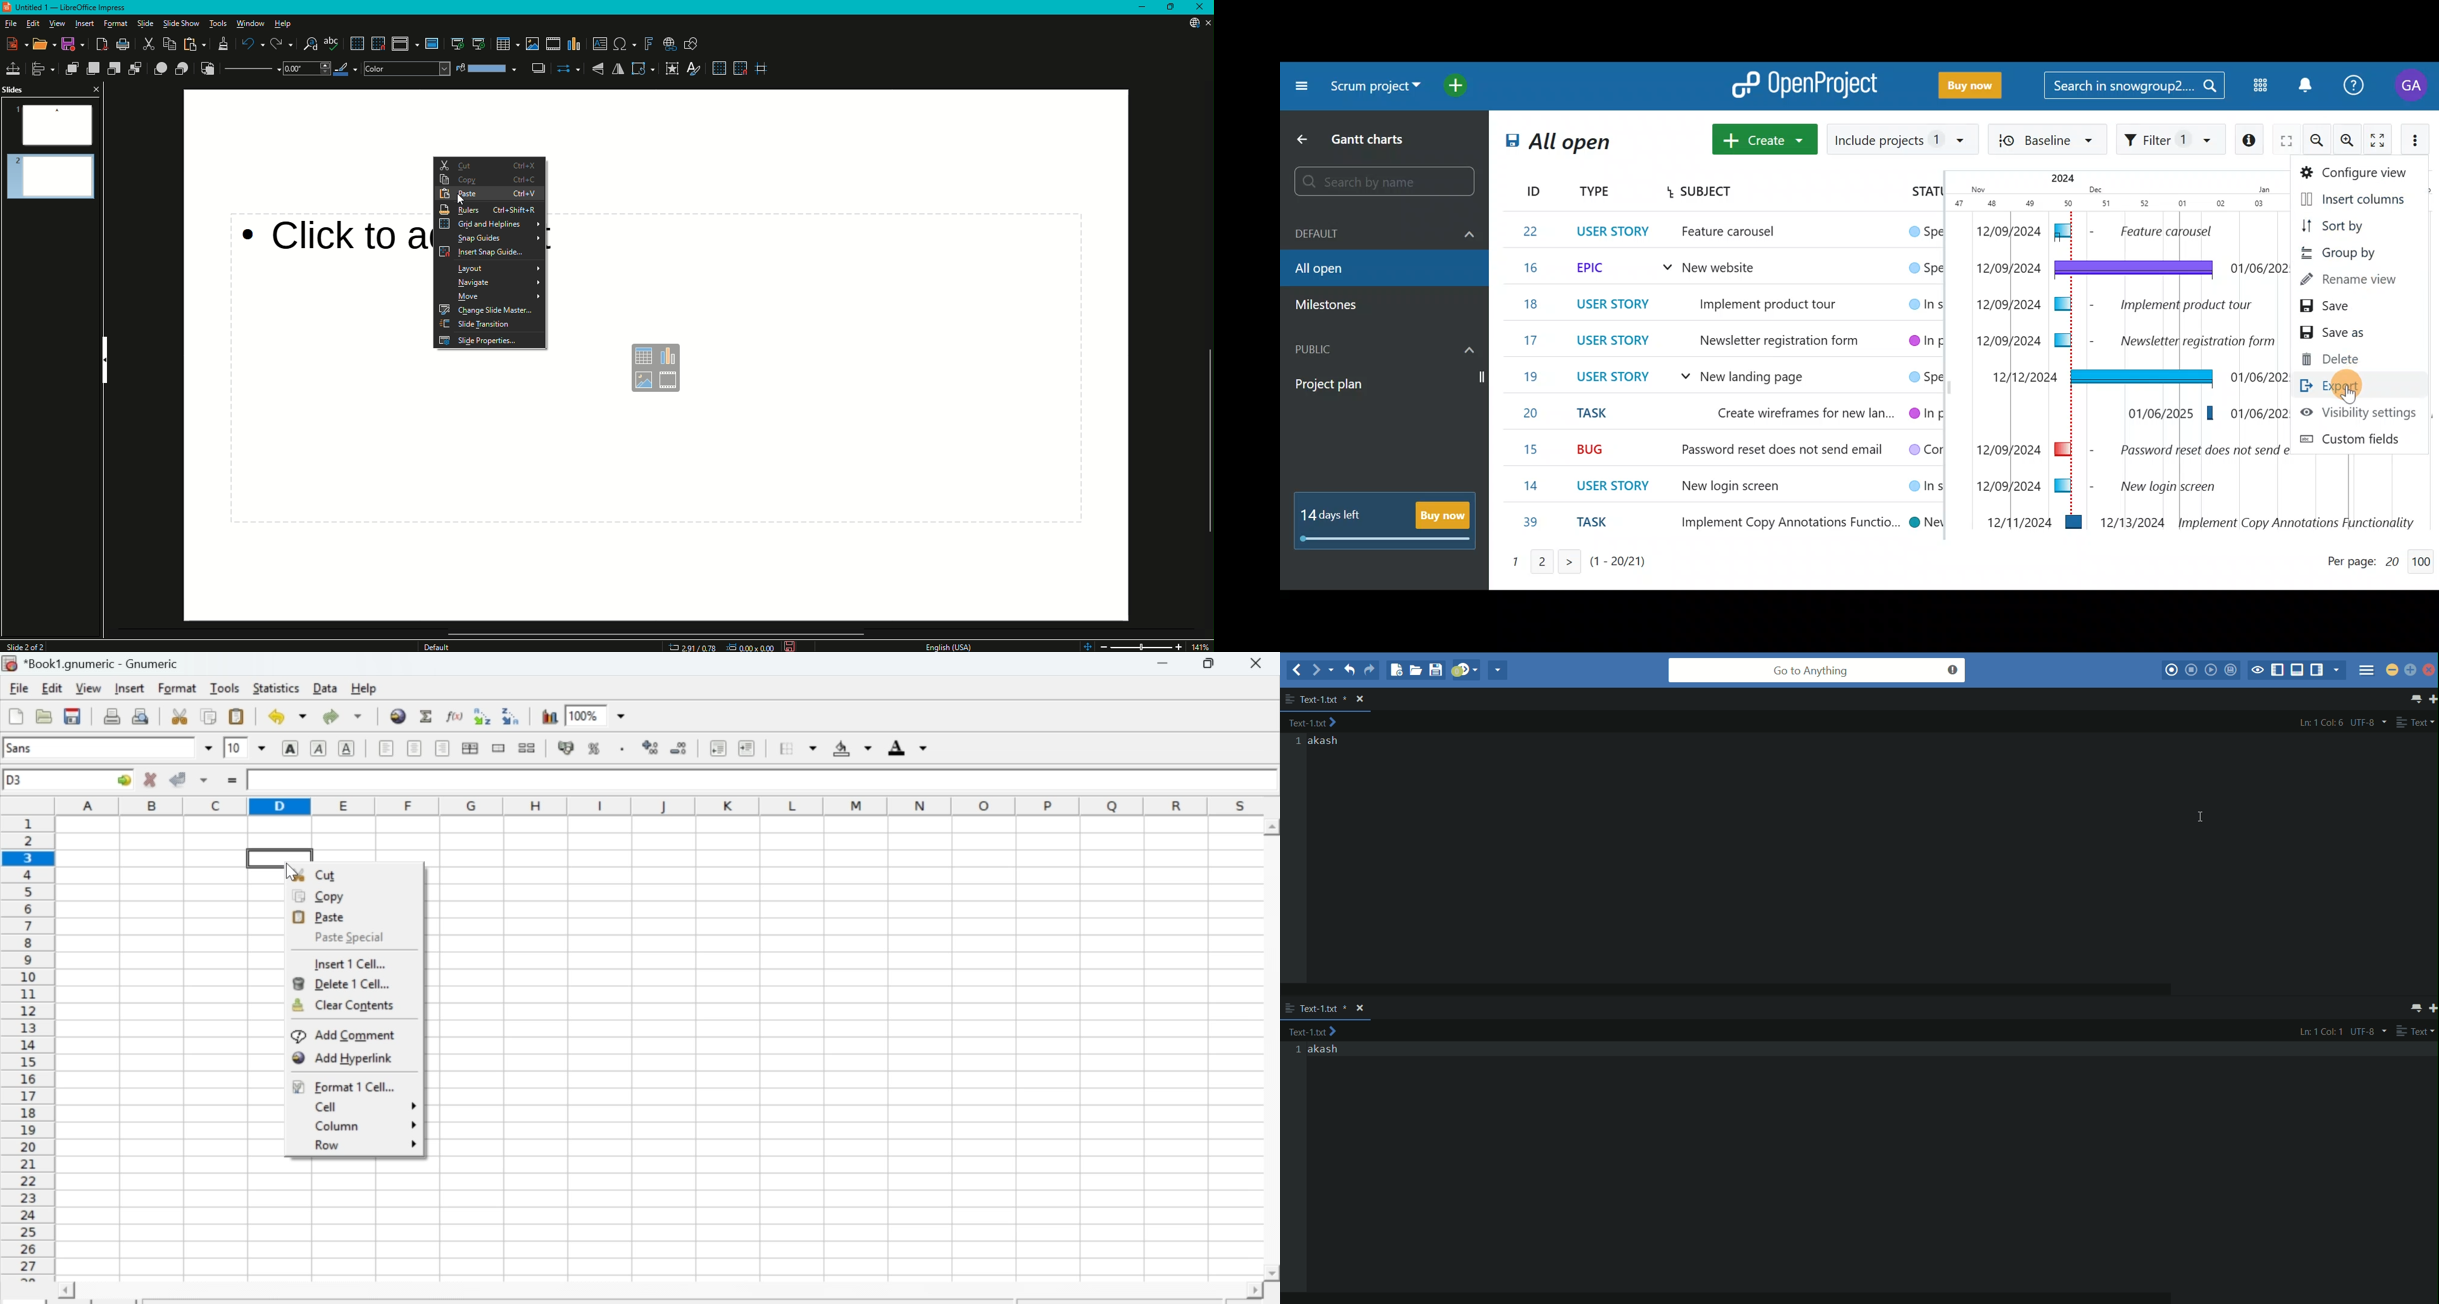 Image resolution: width=2464 pixels, height=1316 pixels. Describe the element at coordinates (853, 747) in the screenshot. I see `Background` at that location.